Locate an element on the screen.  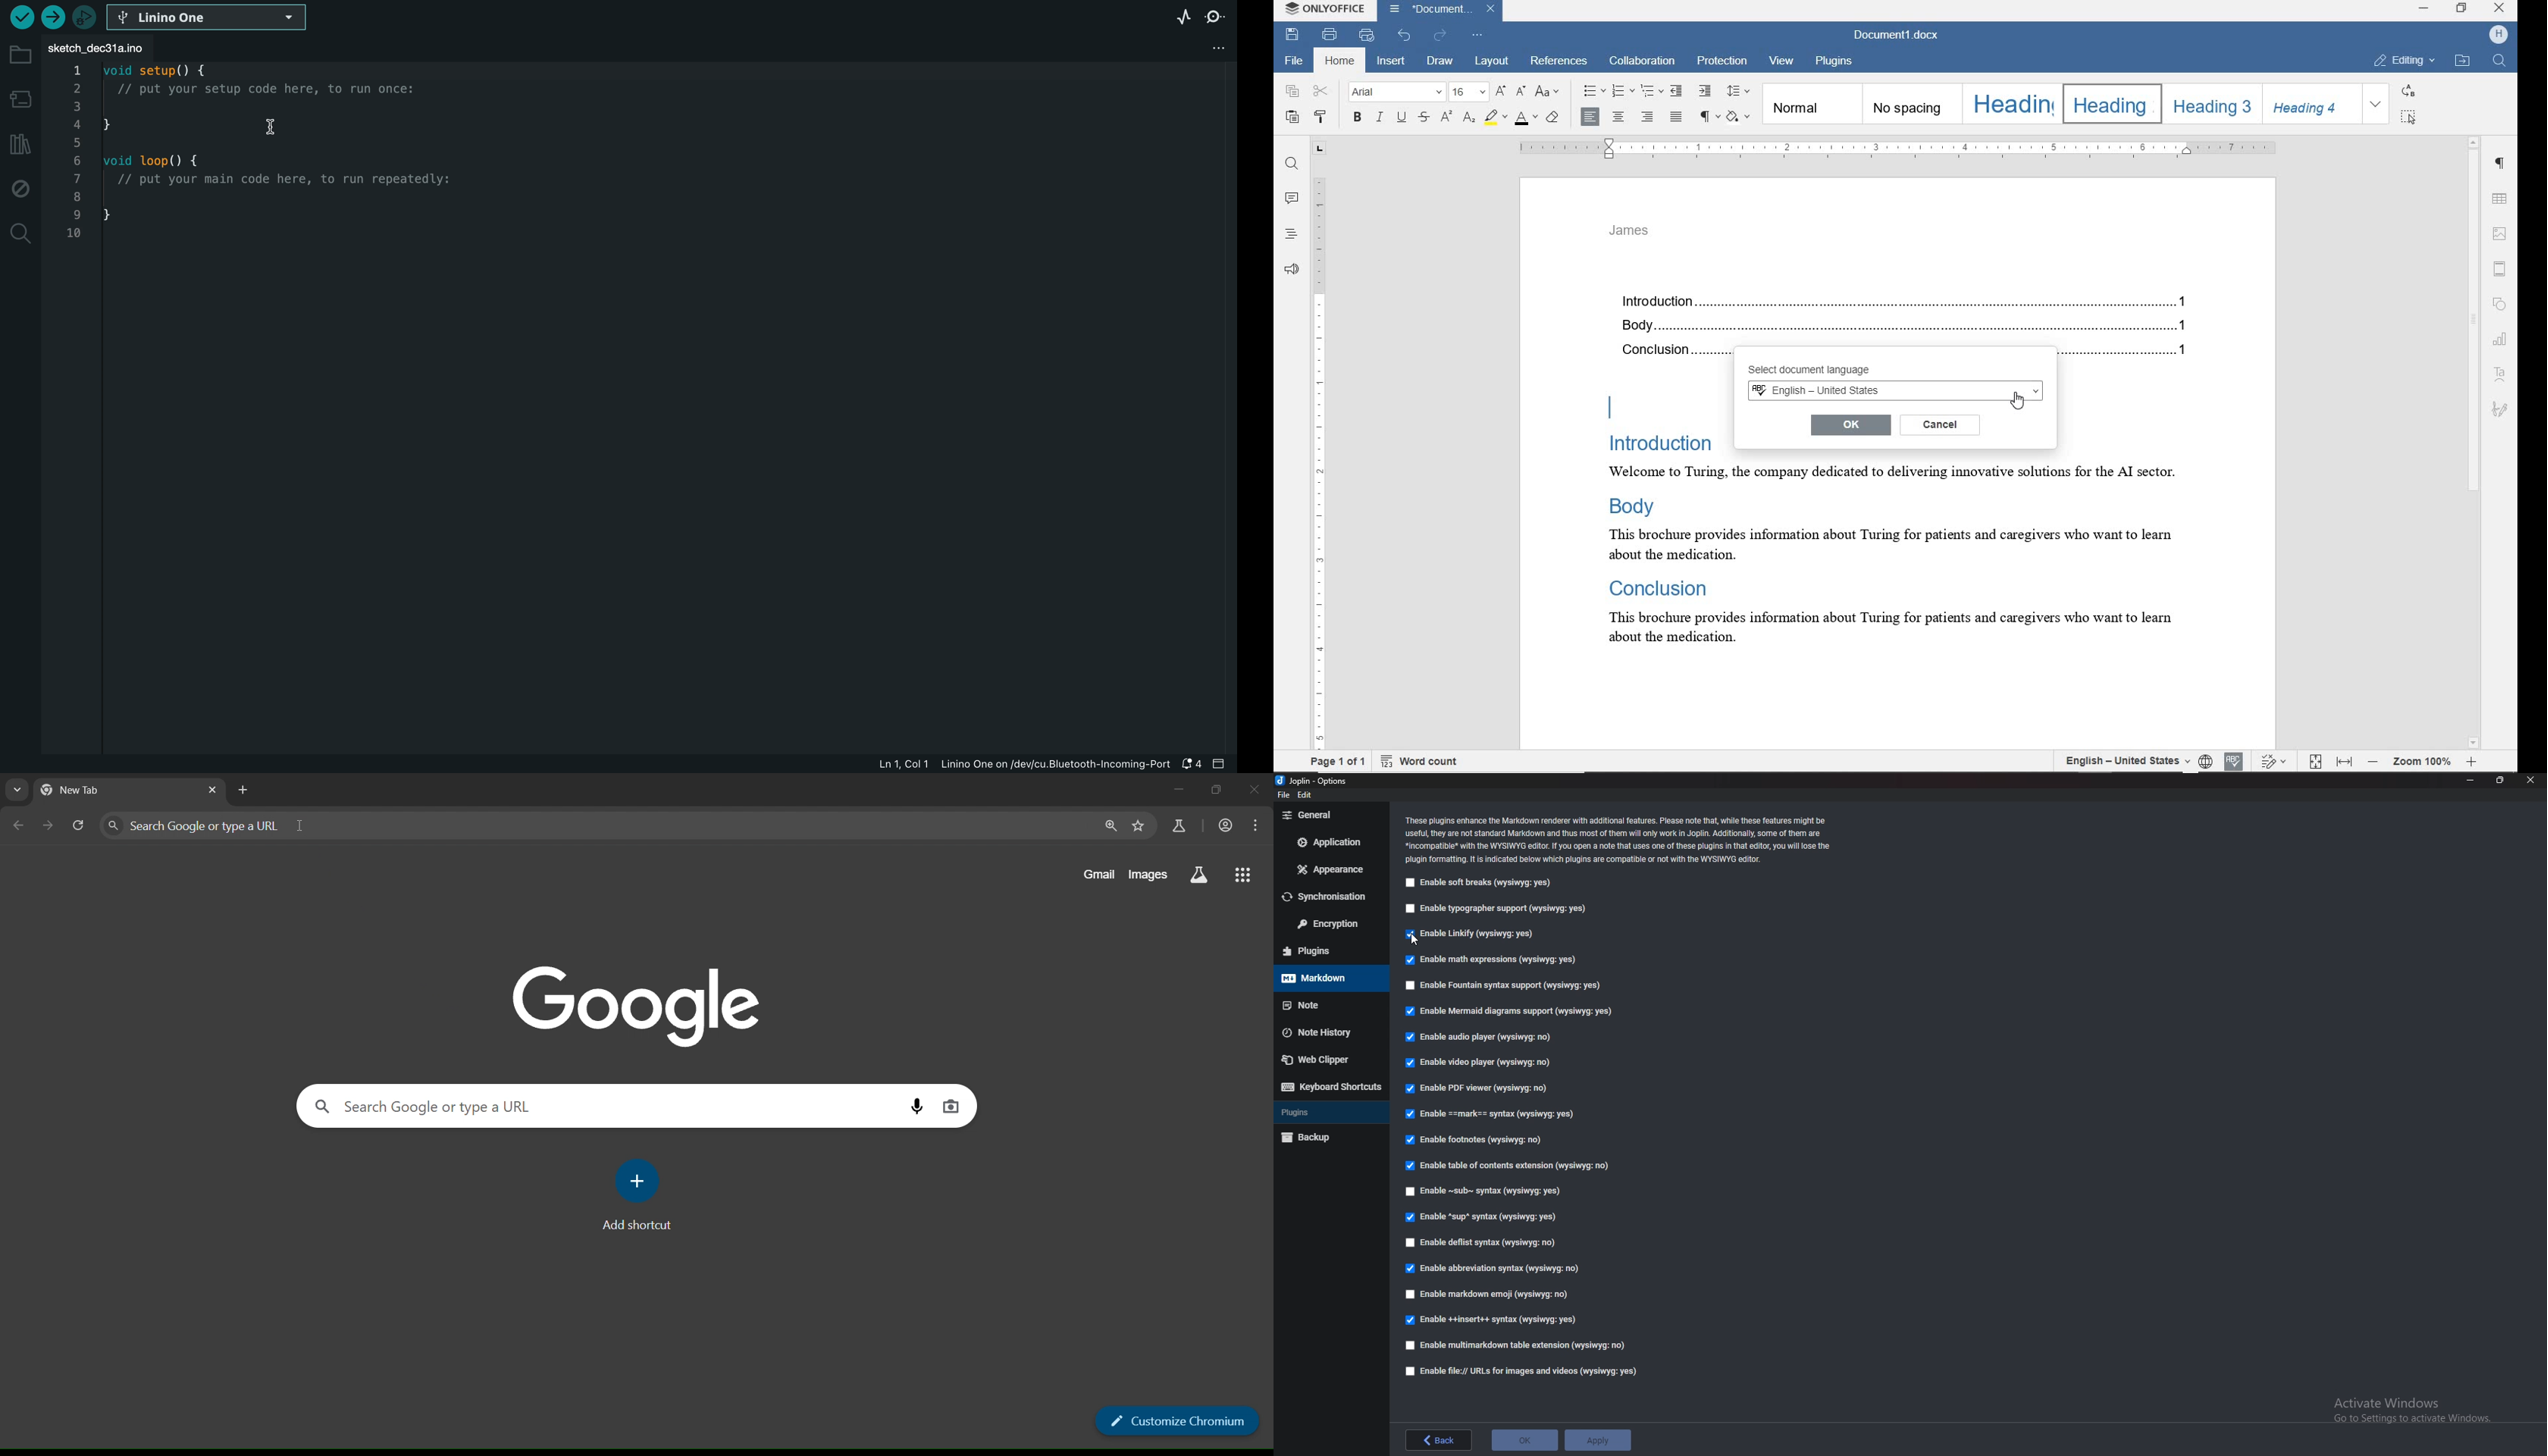
close is located at coordinates (1251, 790).